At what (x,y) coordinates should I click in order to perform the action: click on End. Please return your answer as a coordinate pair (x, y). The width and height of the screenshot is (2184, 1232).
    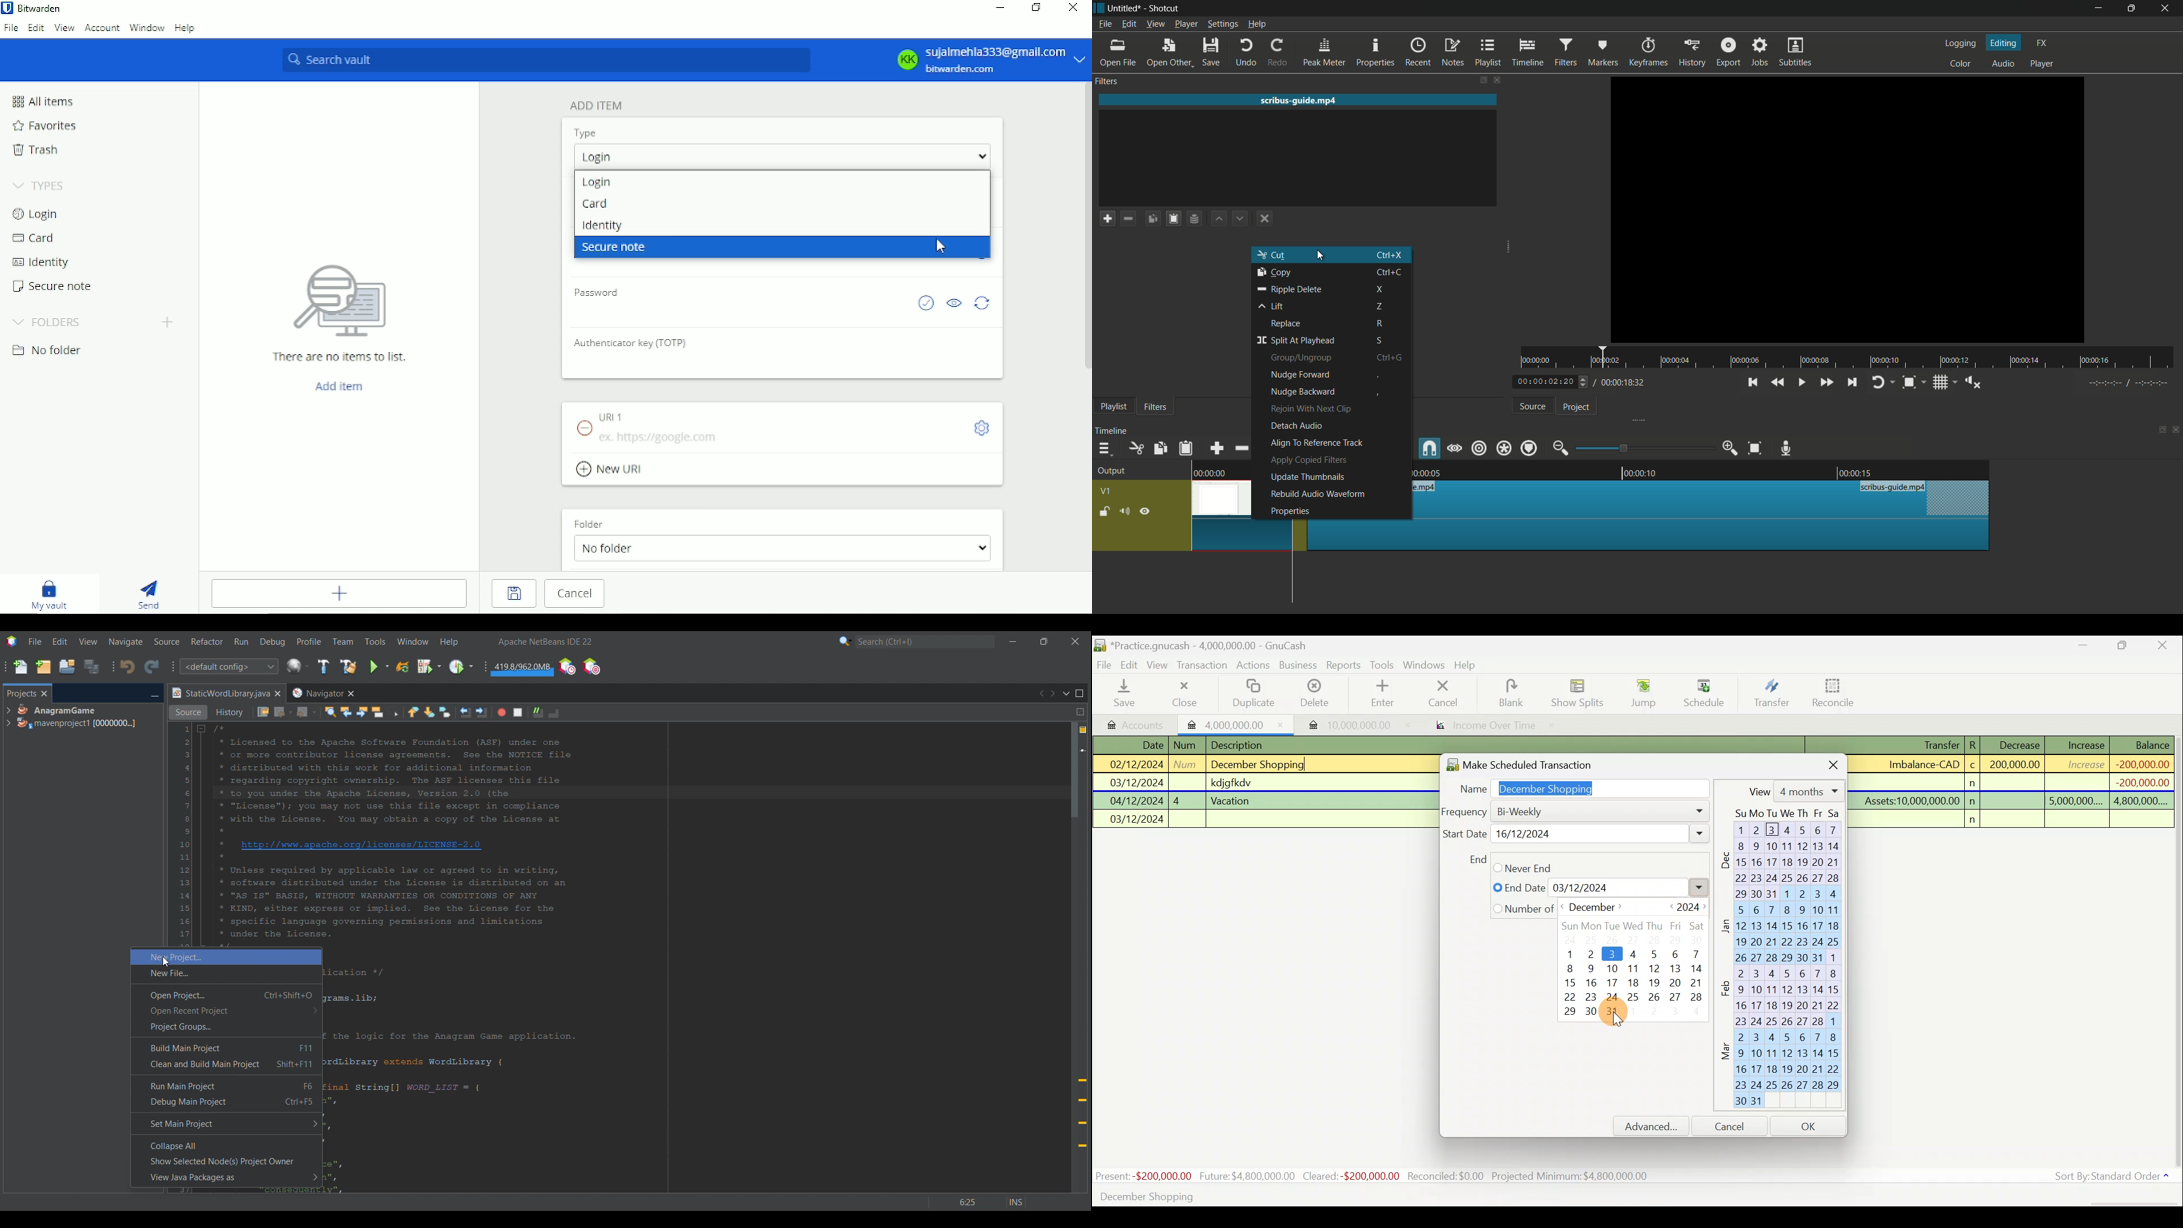
    Looking at the image, I should click on (1477, 859).